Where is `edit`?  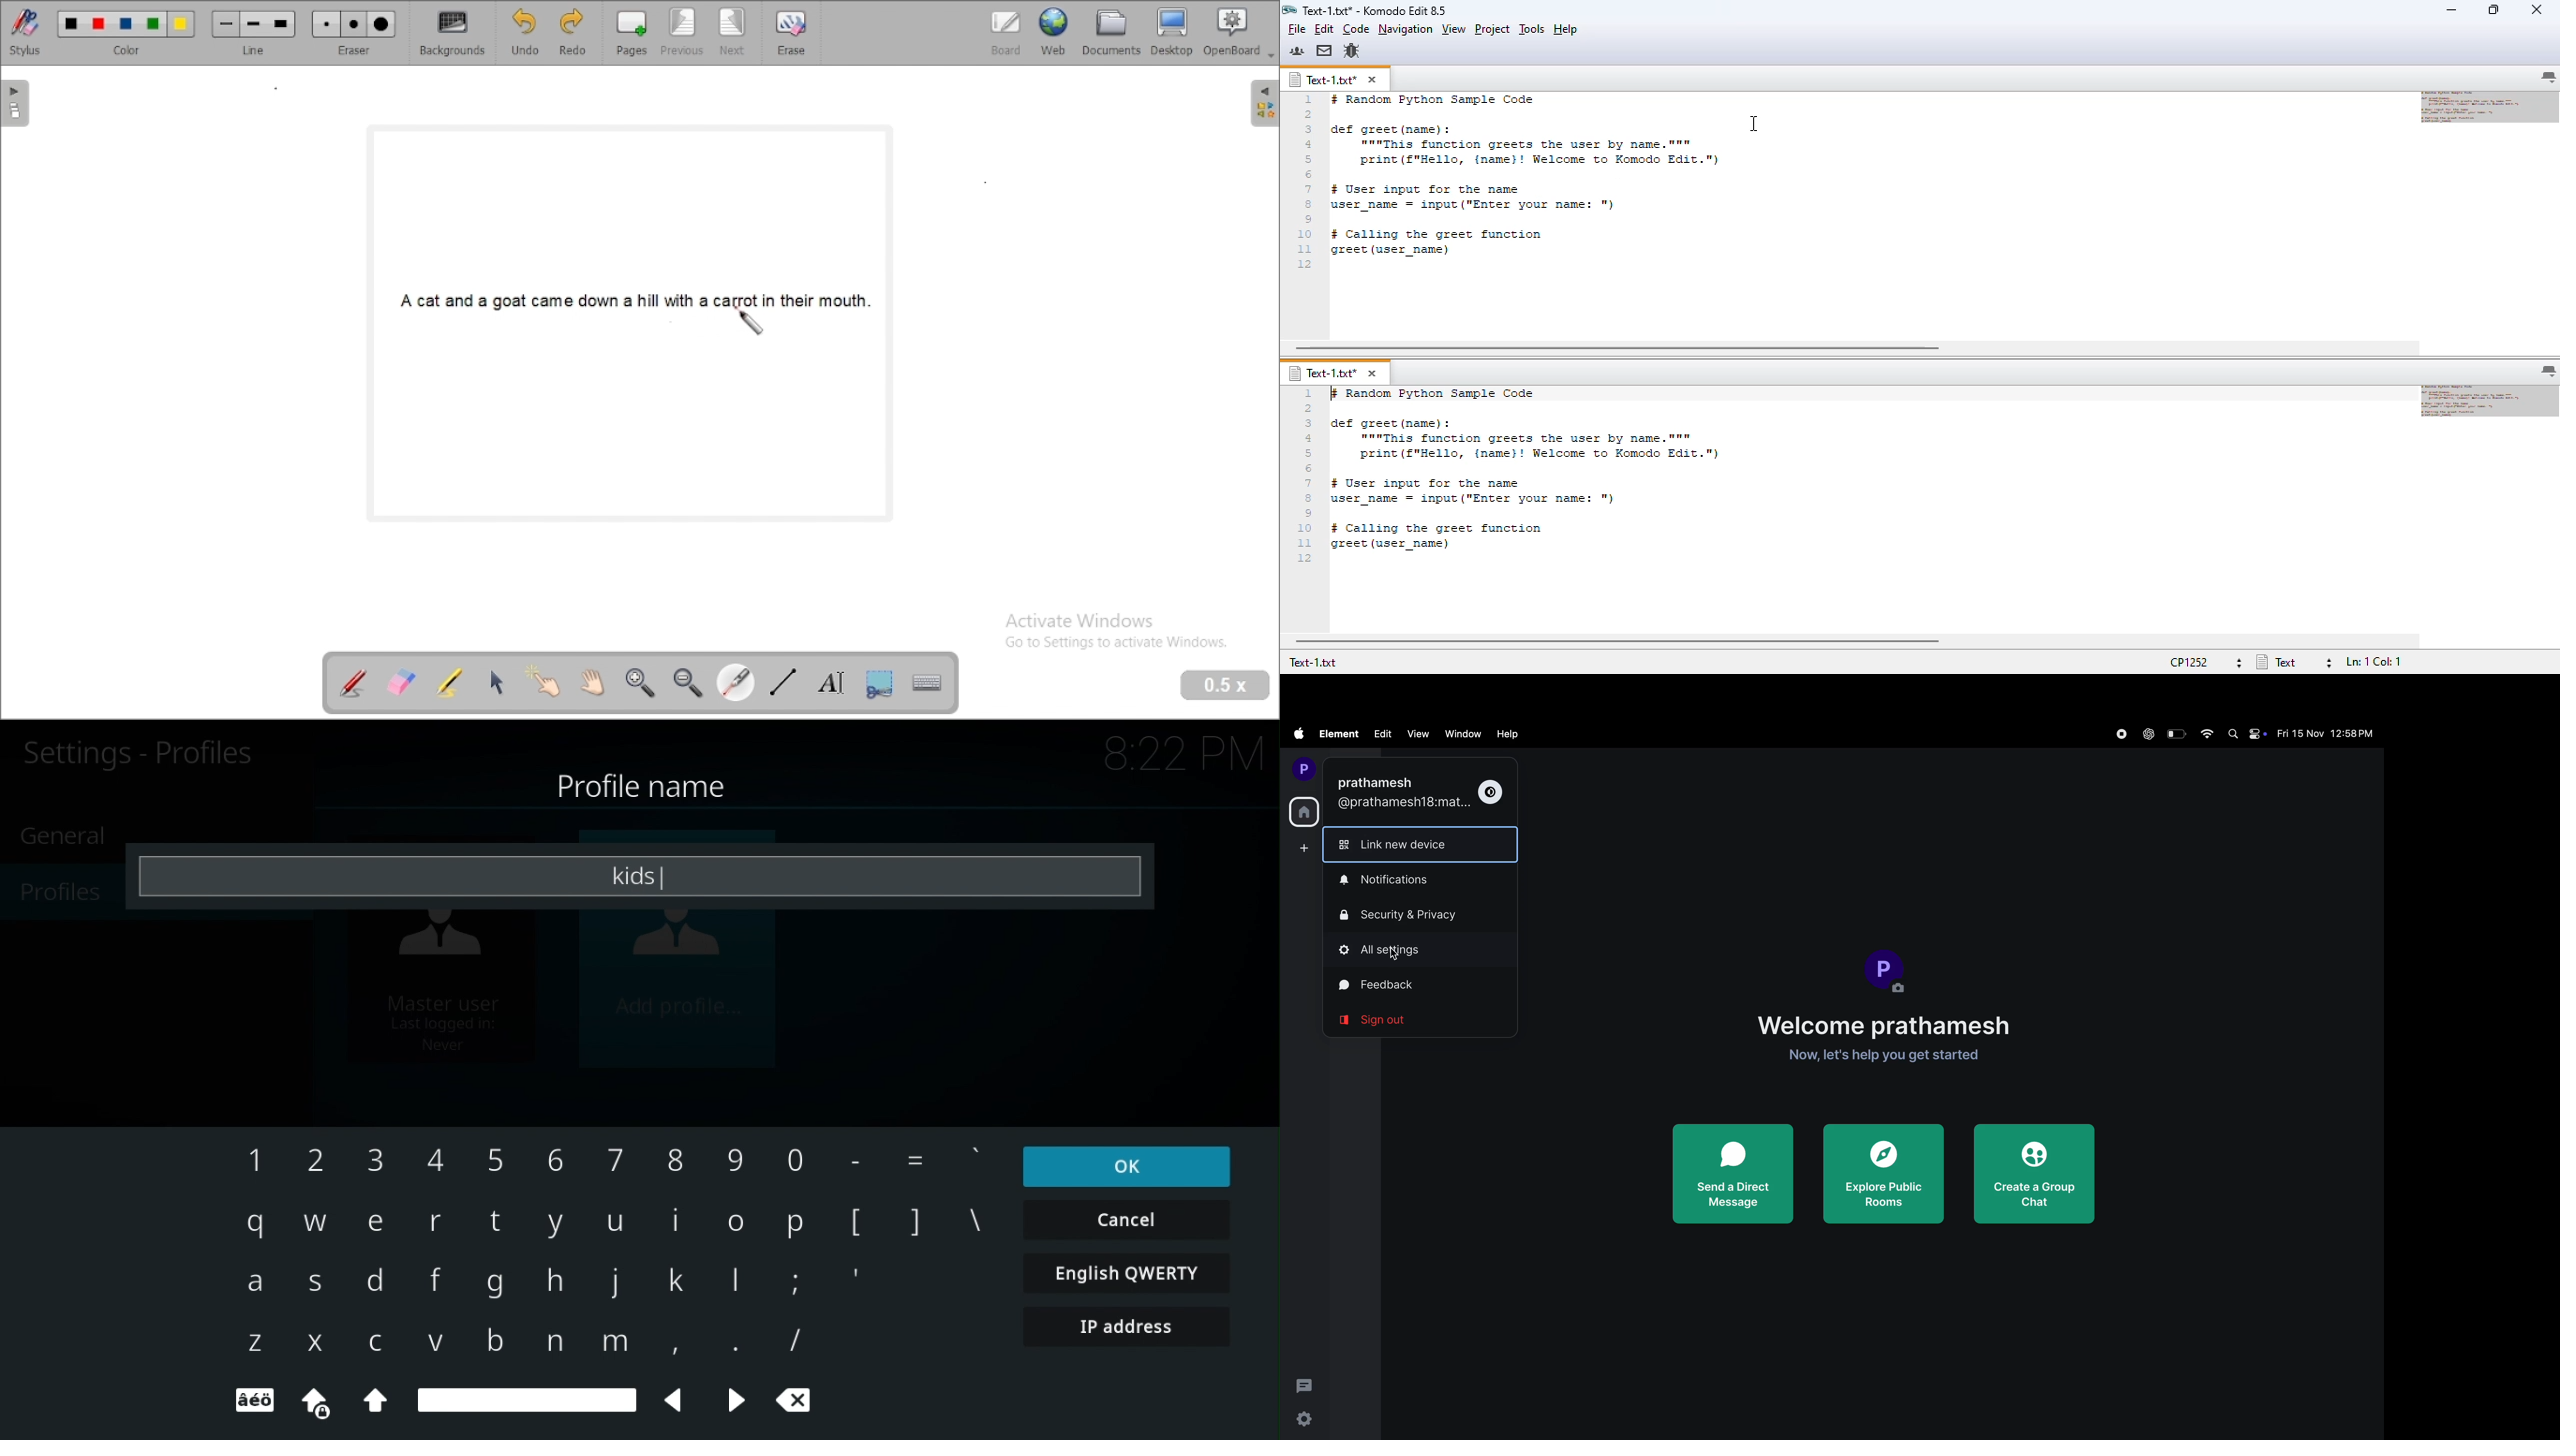 edit is located at coordinates (1382, 733).